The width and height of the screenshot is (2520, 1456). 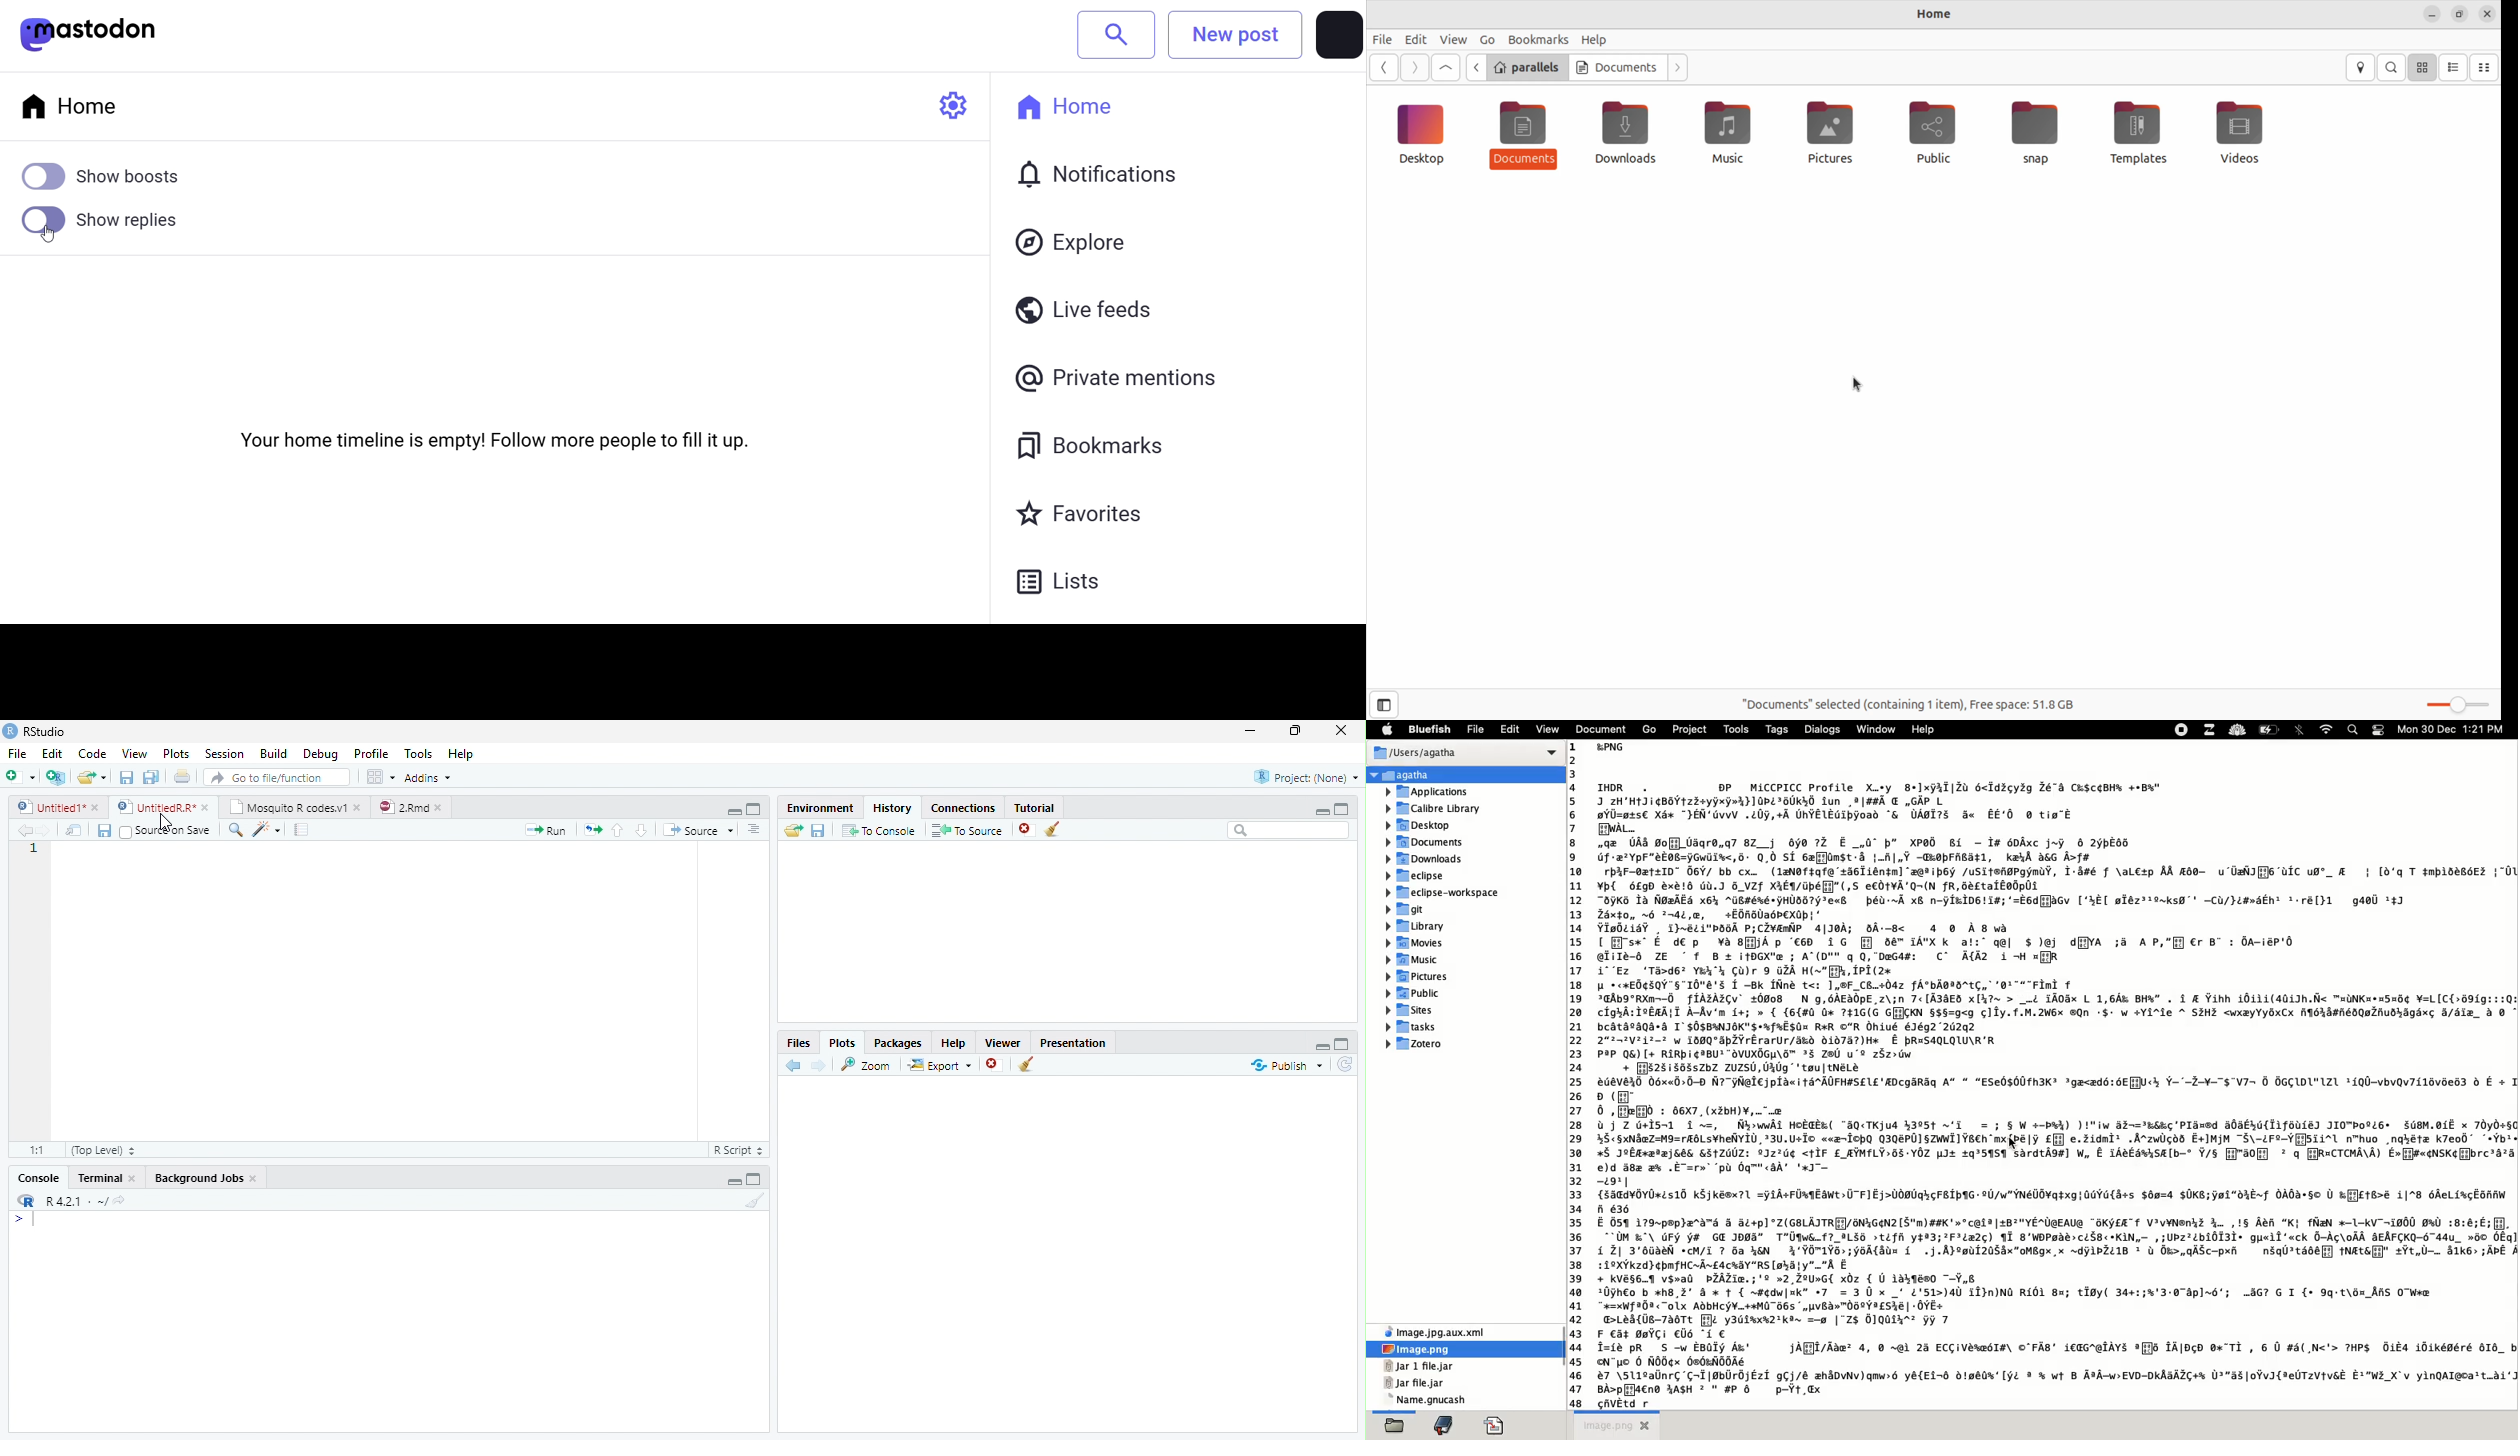 What do you see at coordinates (755, 1179) in the screenshot?
I see `Expand Height` at bounding box center [755, 1179].